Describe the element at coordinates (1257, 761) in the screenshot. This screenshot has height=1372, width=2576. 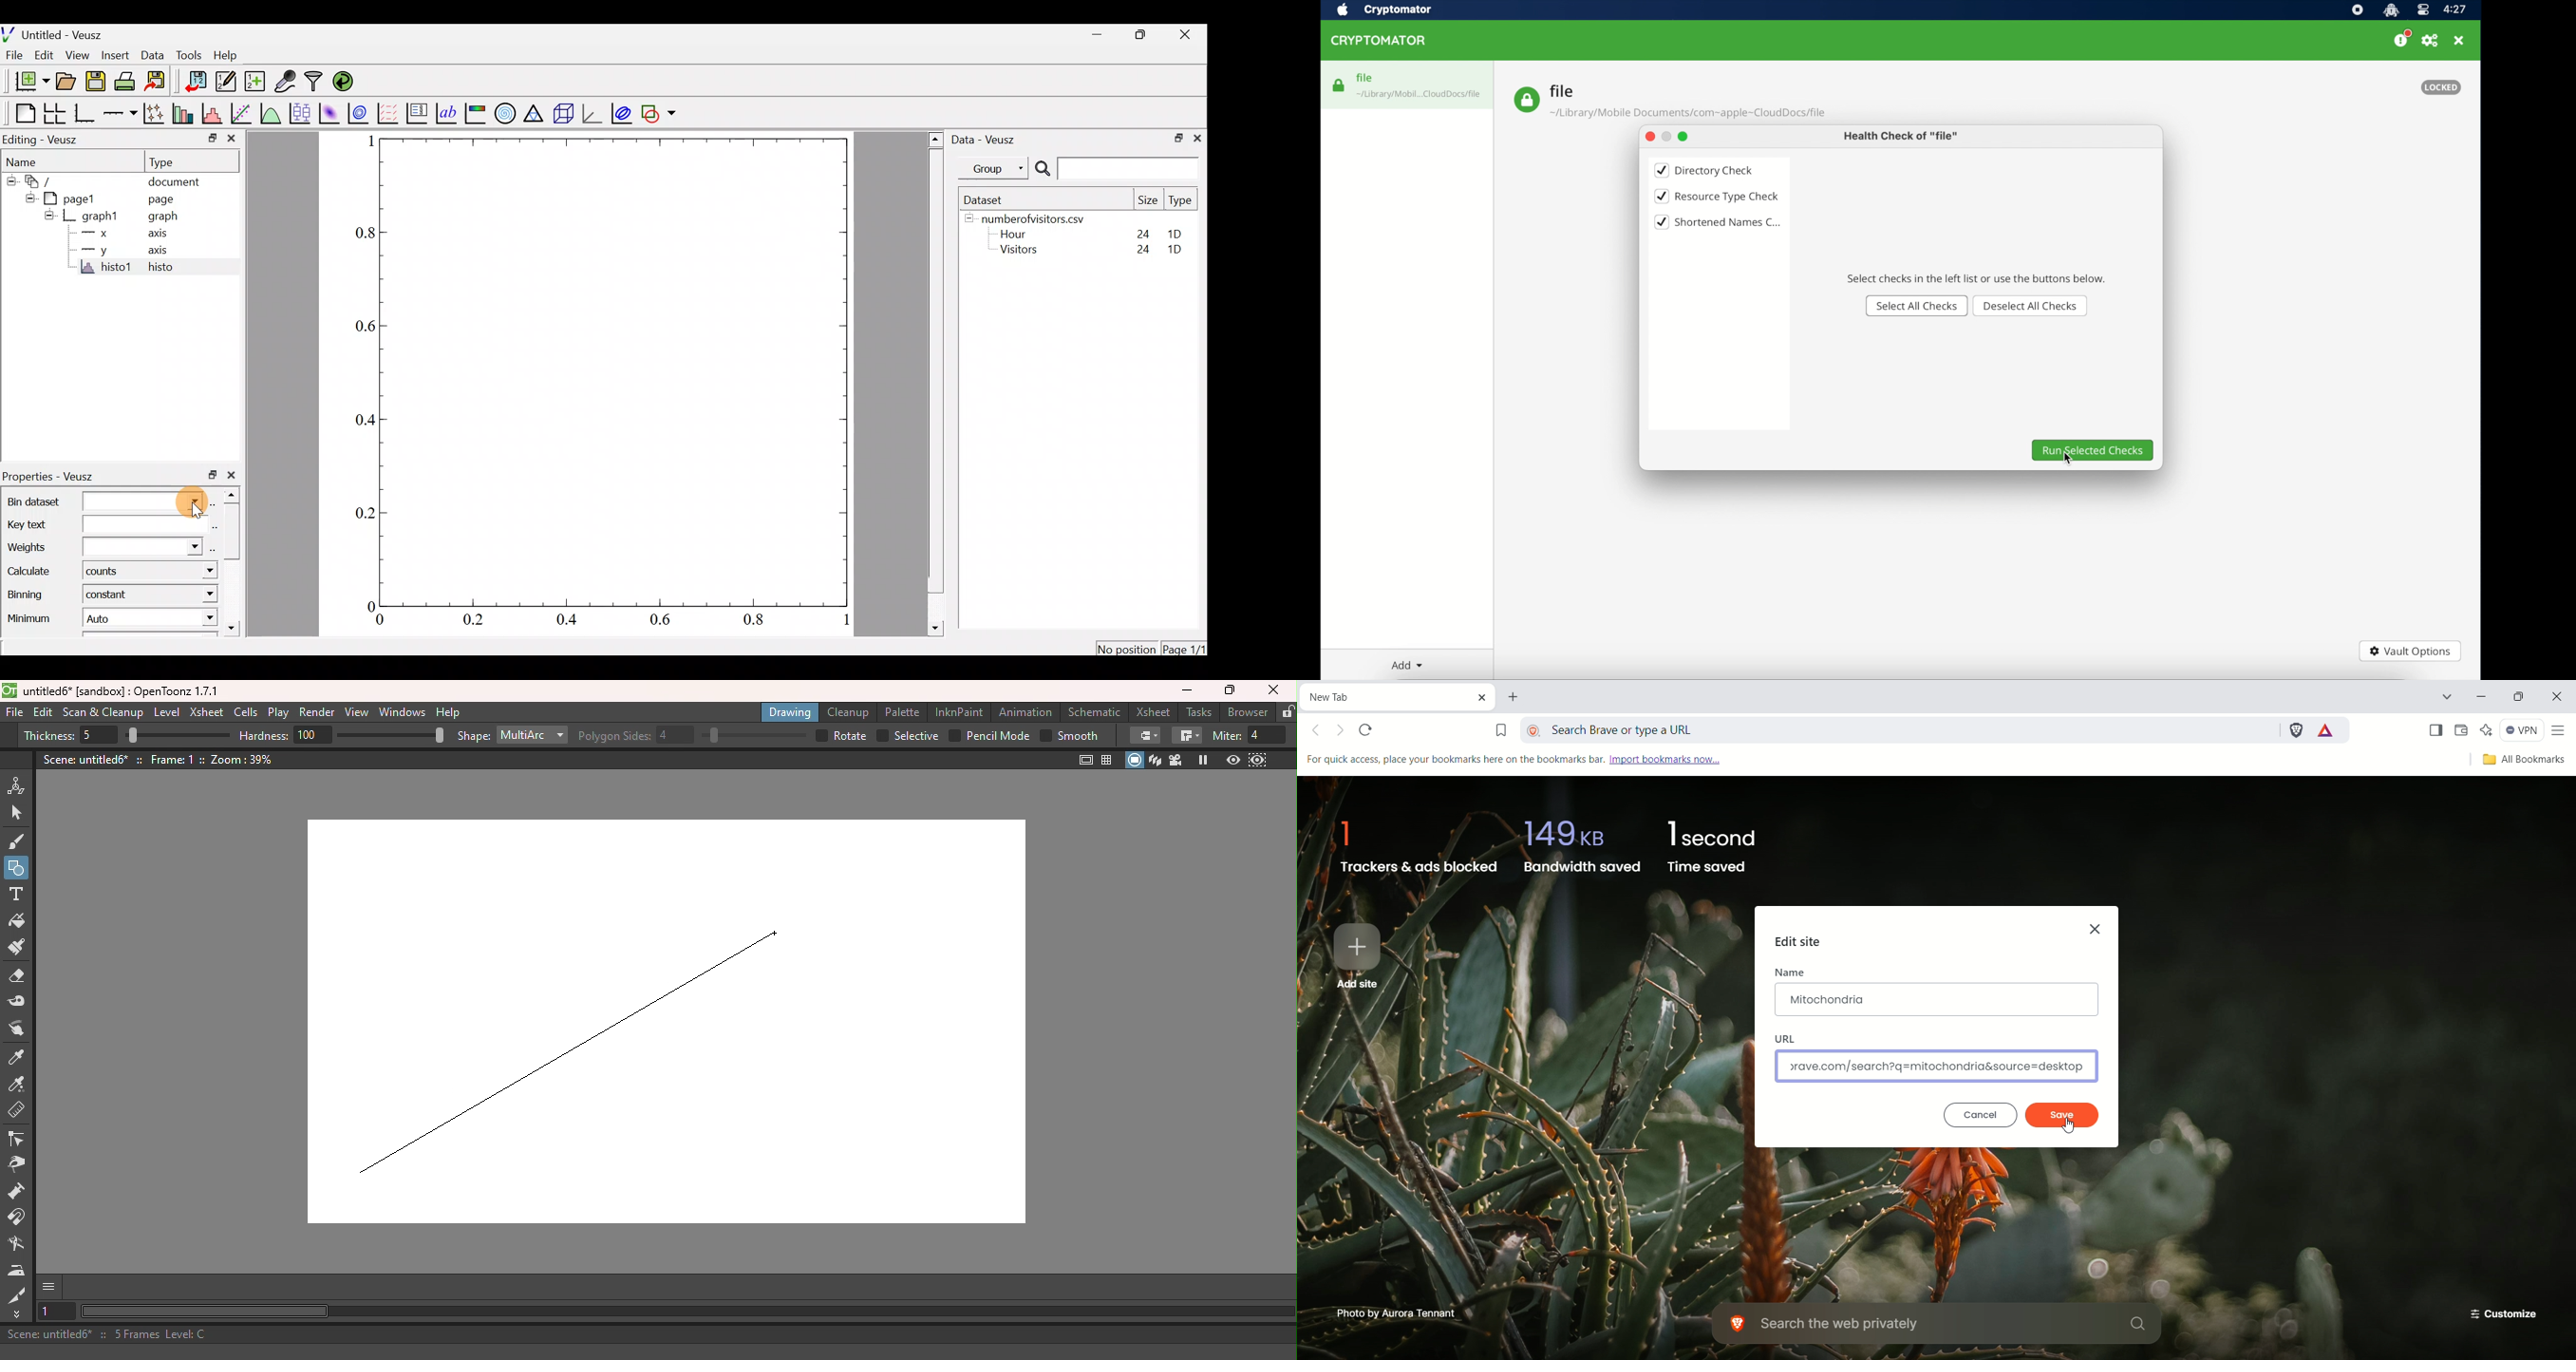
I see `Sub-camera preview` at that location.